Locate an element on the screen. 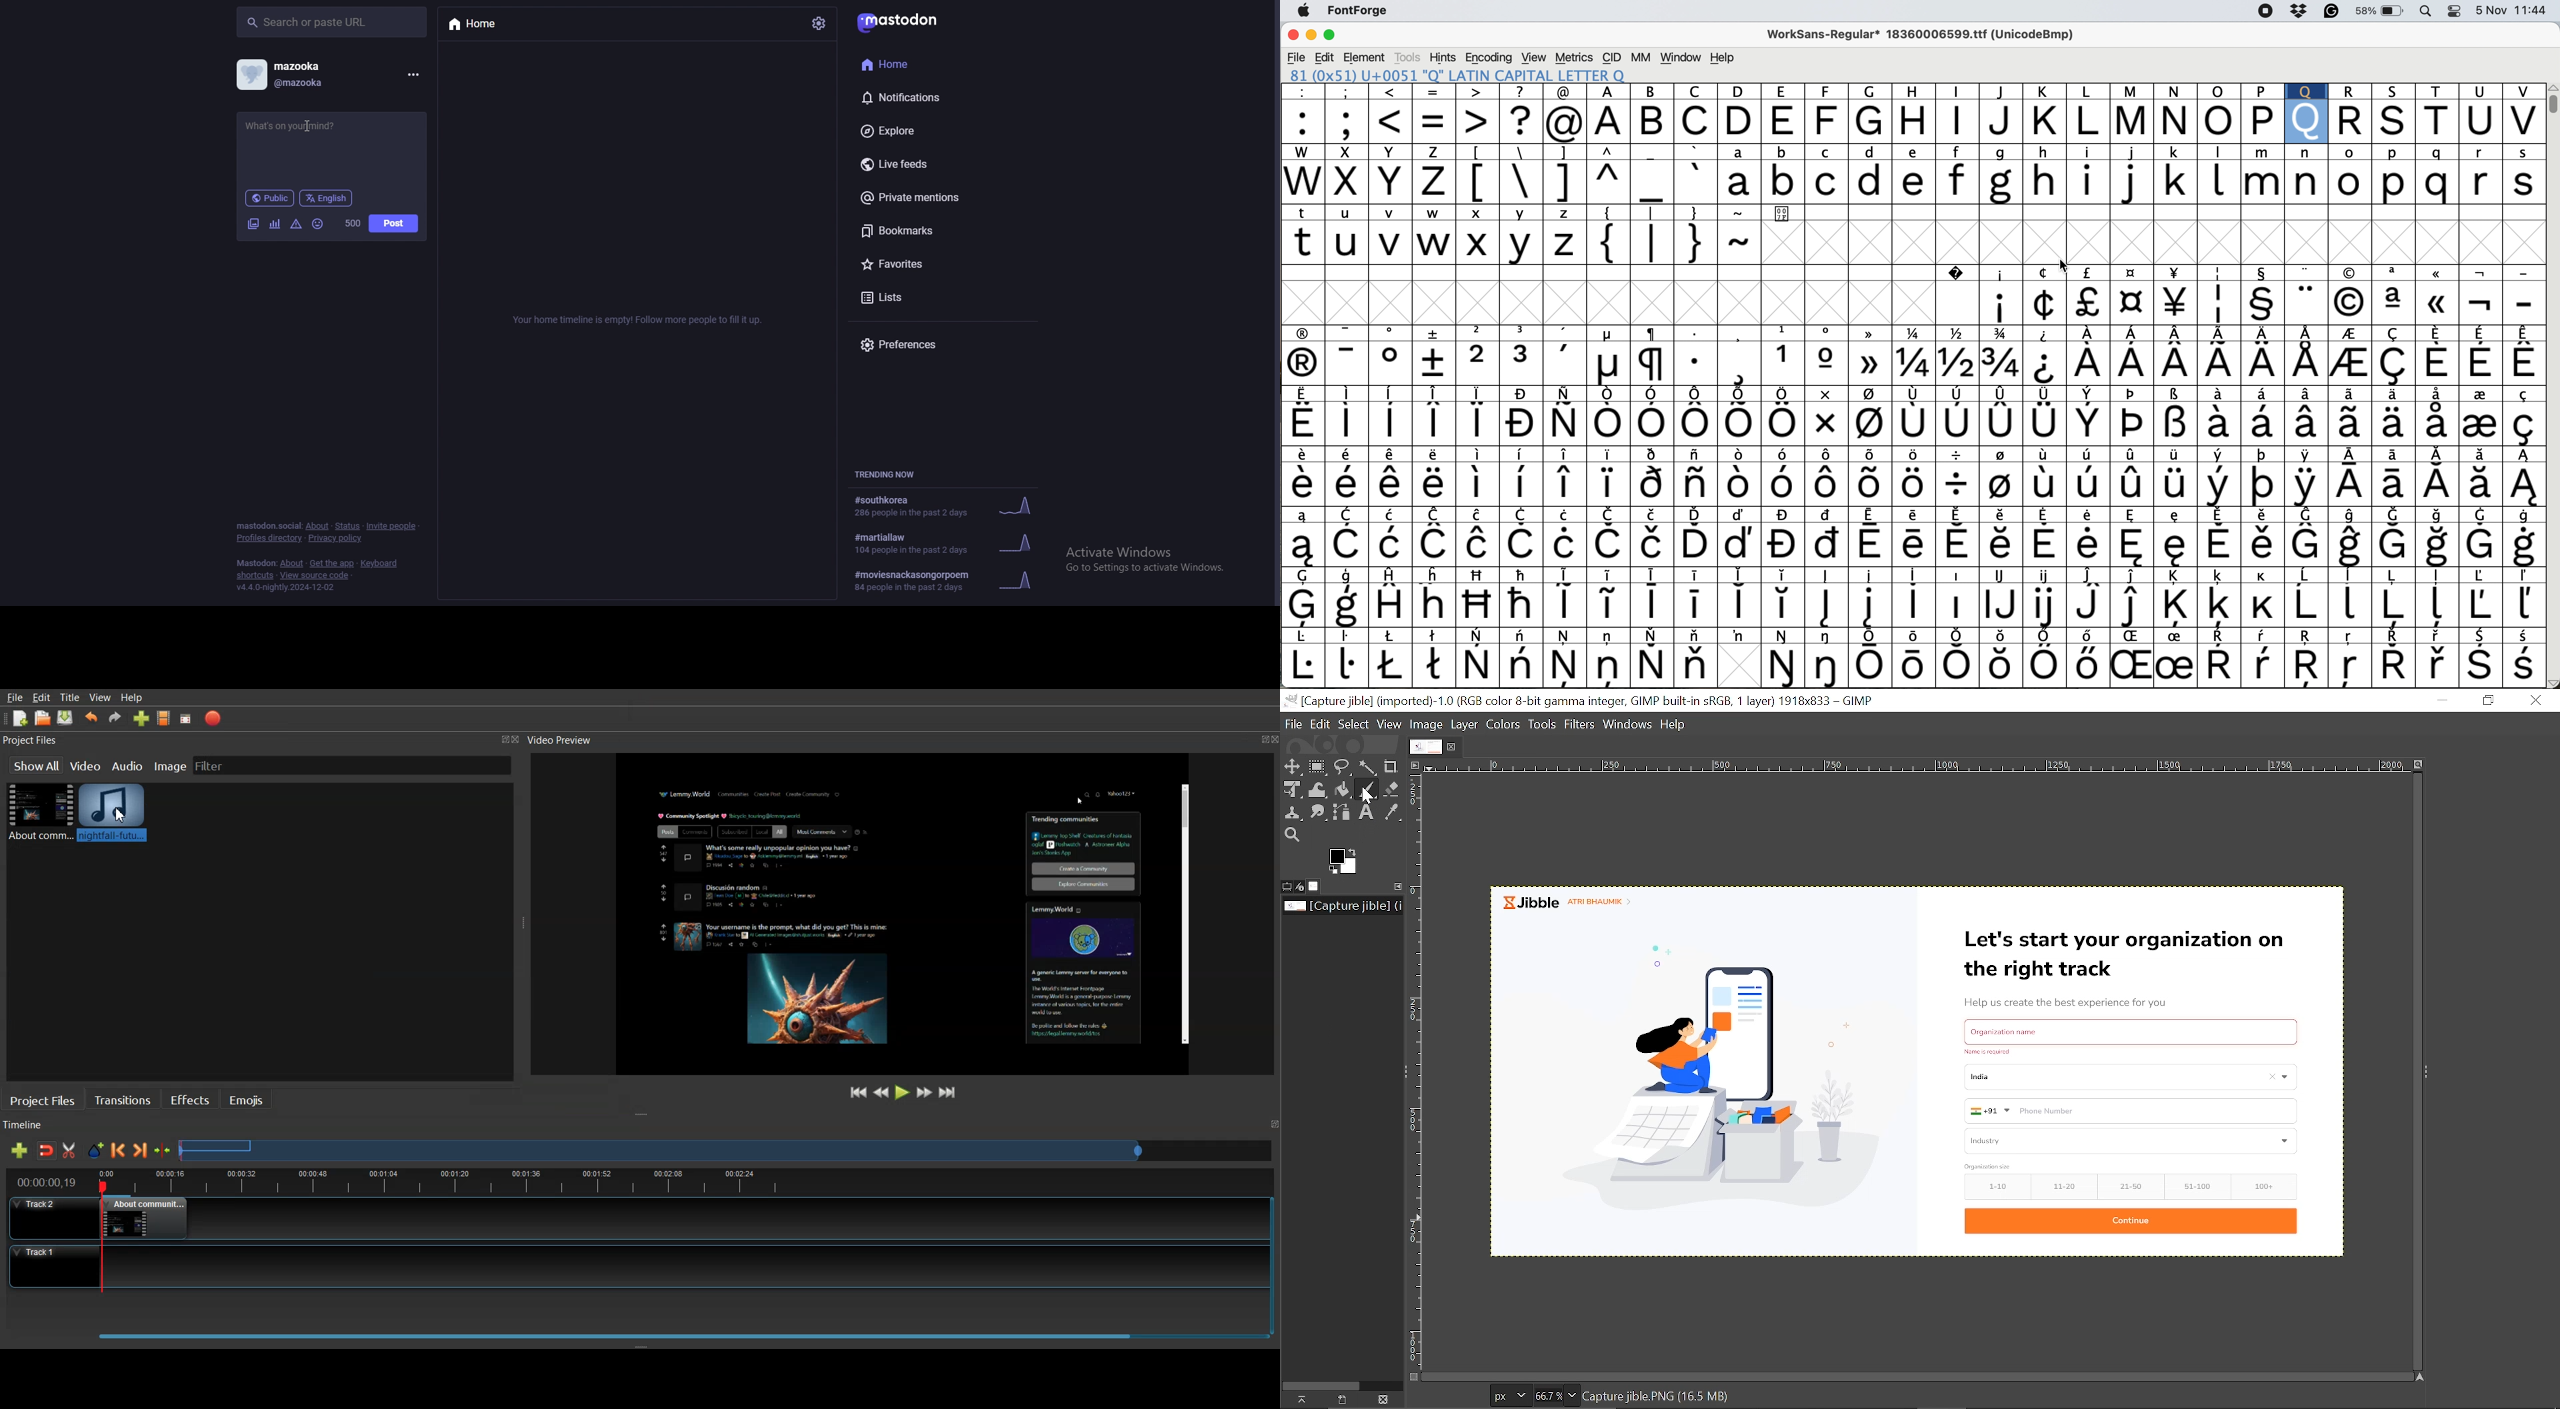 Image resolution: width=2576 pixels, height=1428 pixels. audience is located at coordinates (270, 198).